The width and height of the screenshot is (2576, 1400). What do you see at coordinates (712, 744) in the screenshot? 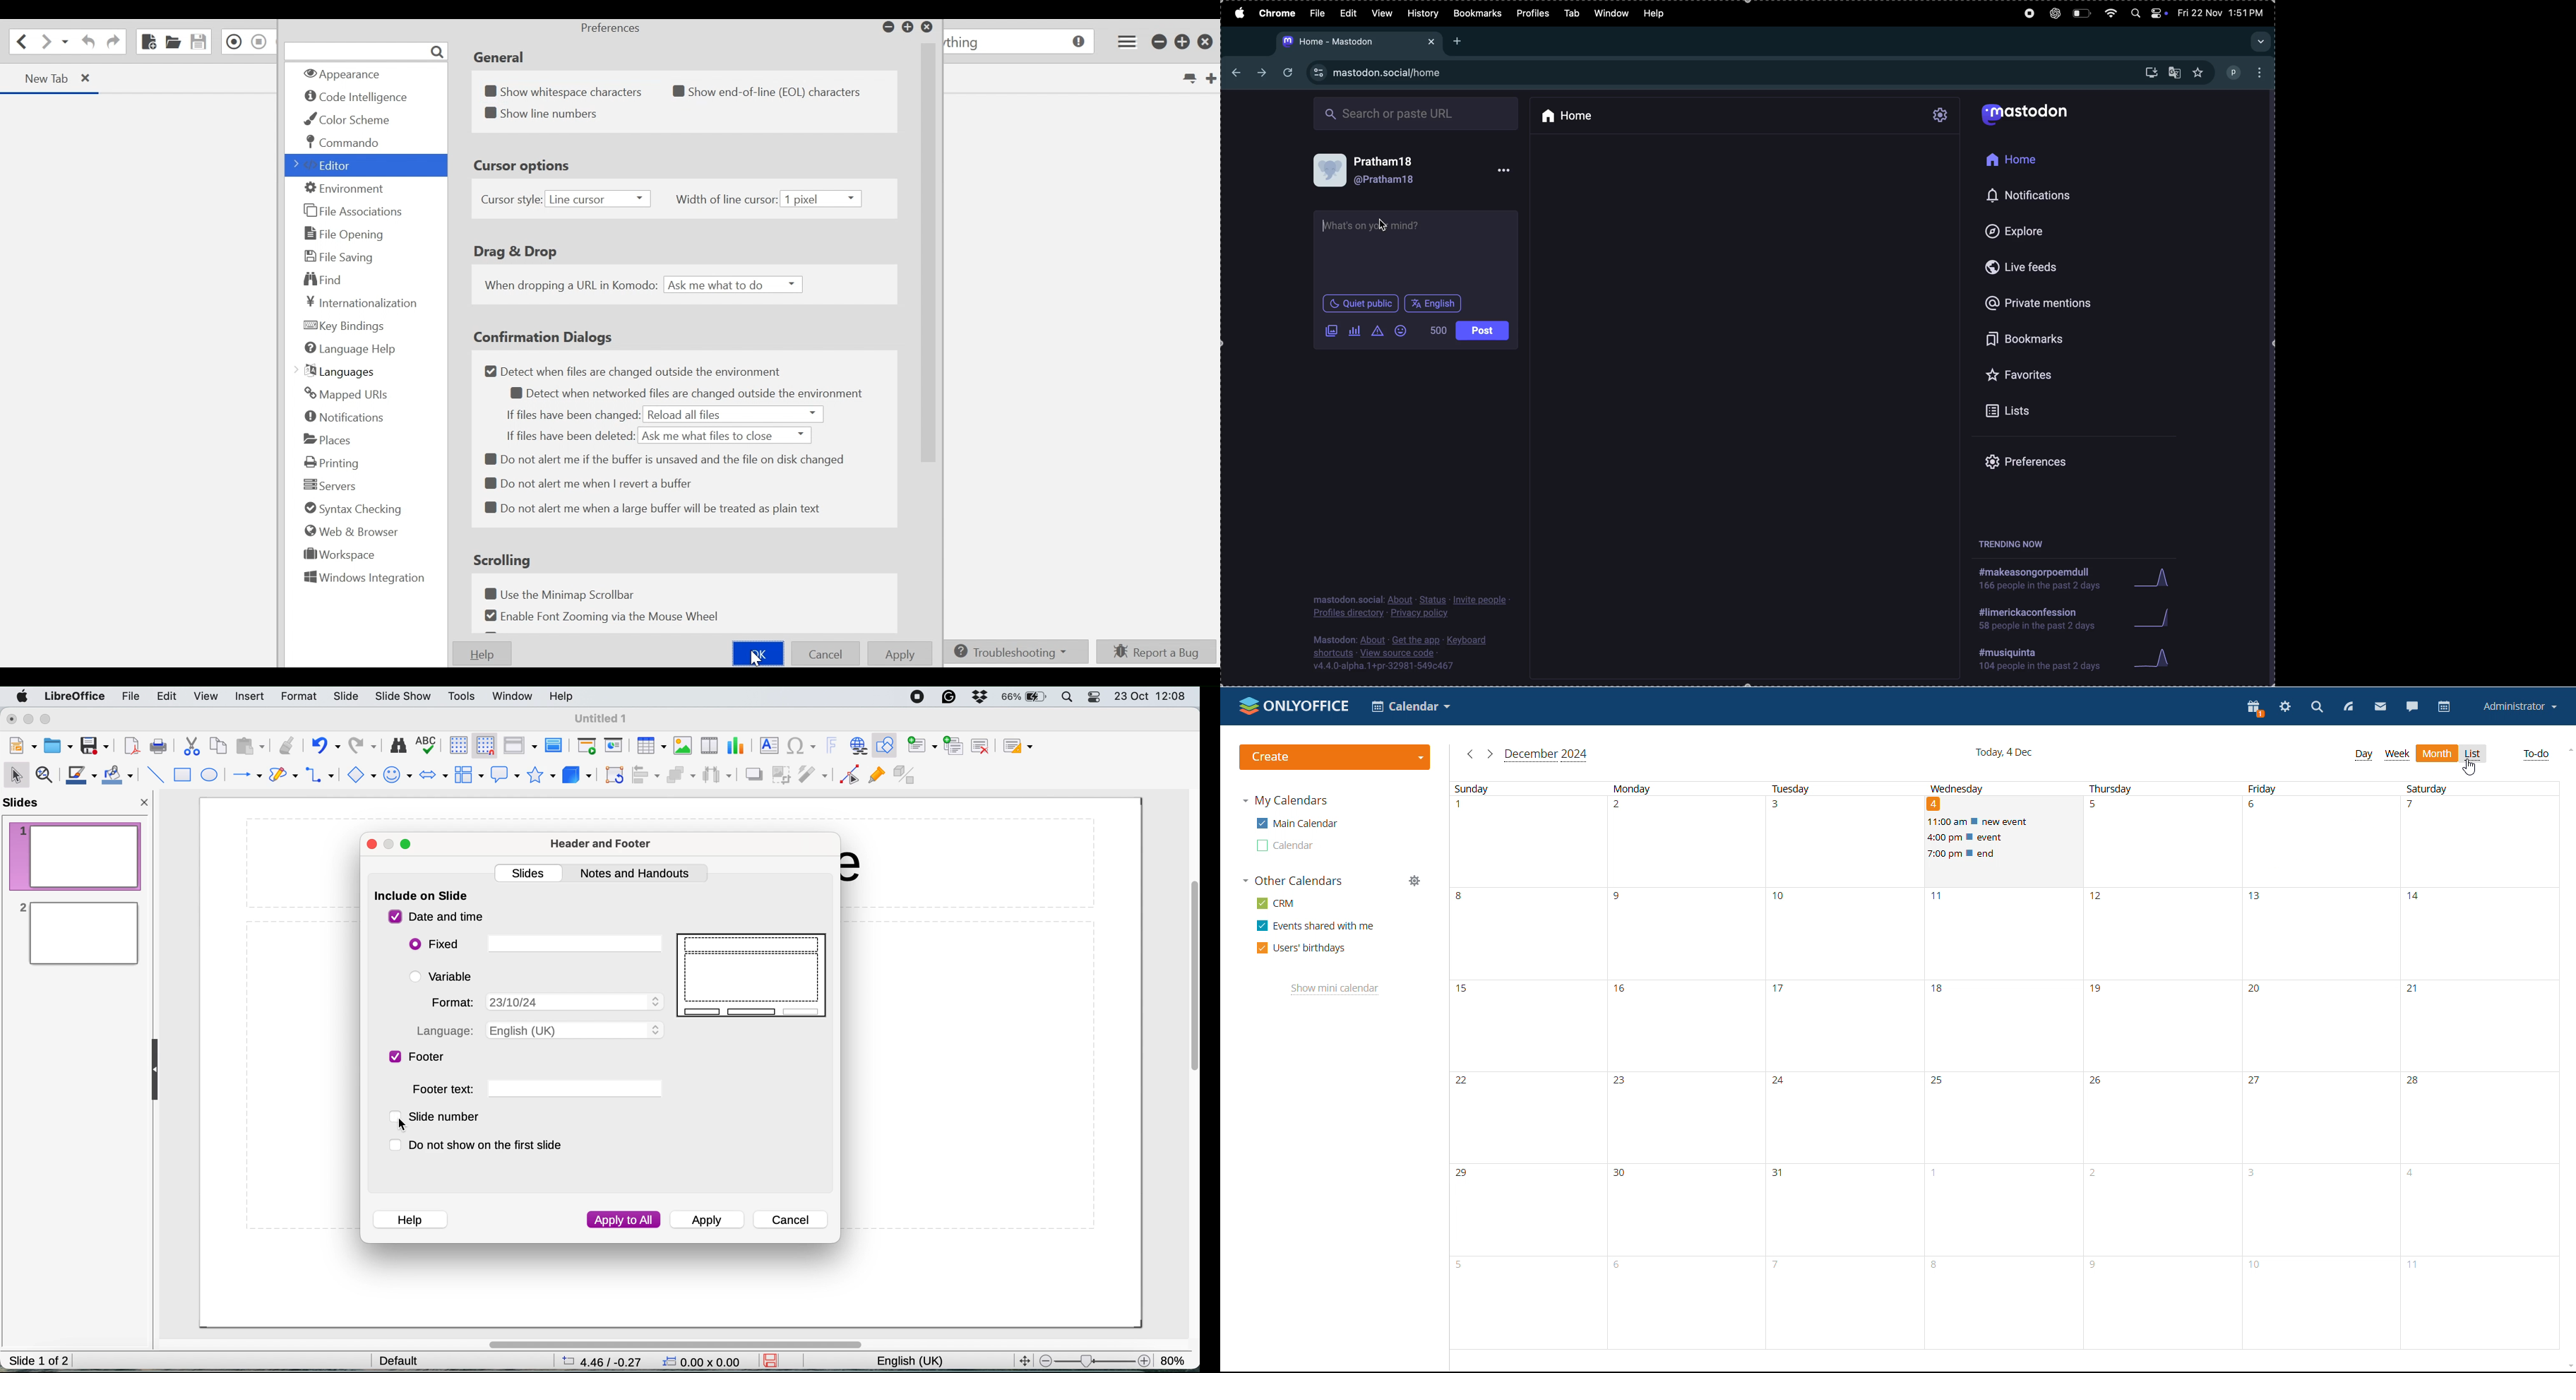
I see `insert audio video` at bounding box center [712, 744].